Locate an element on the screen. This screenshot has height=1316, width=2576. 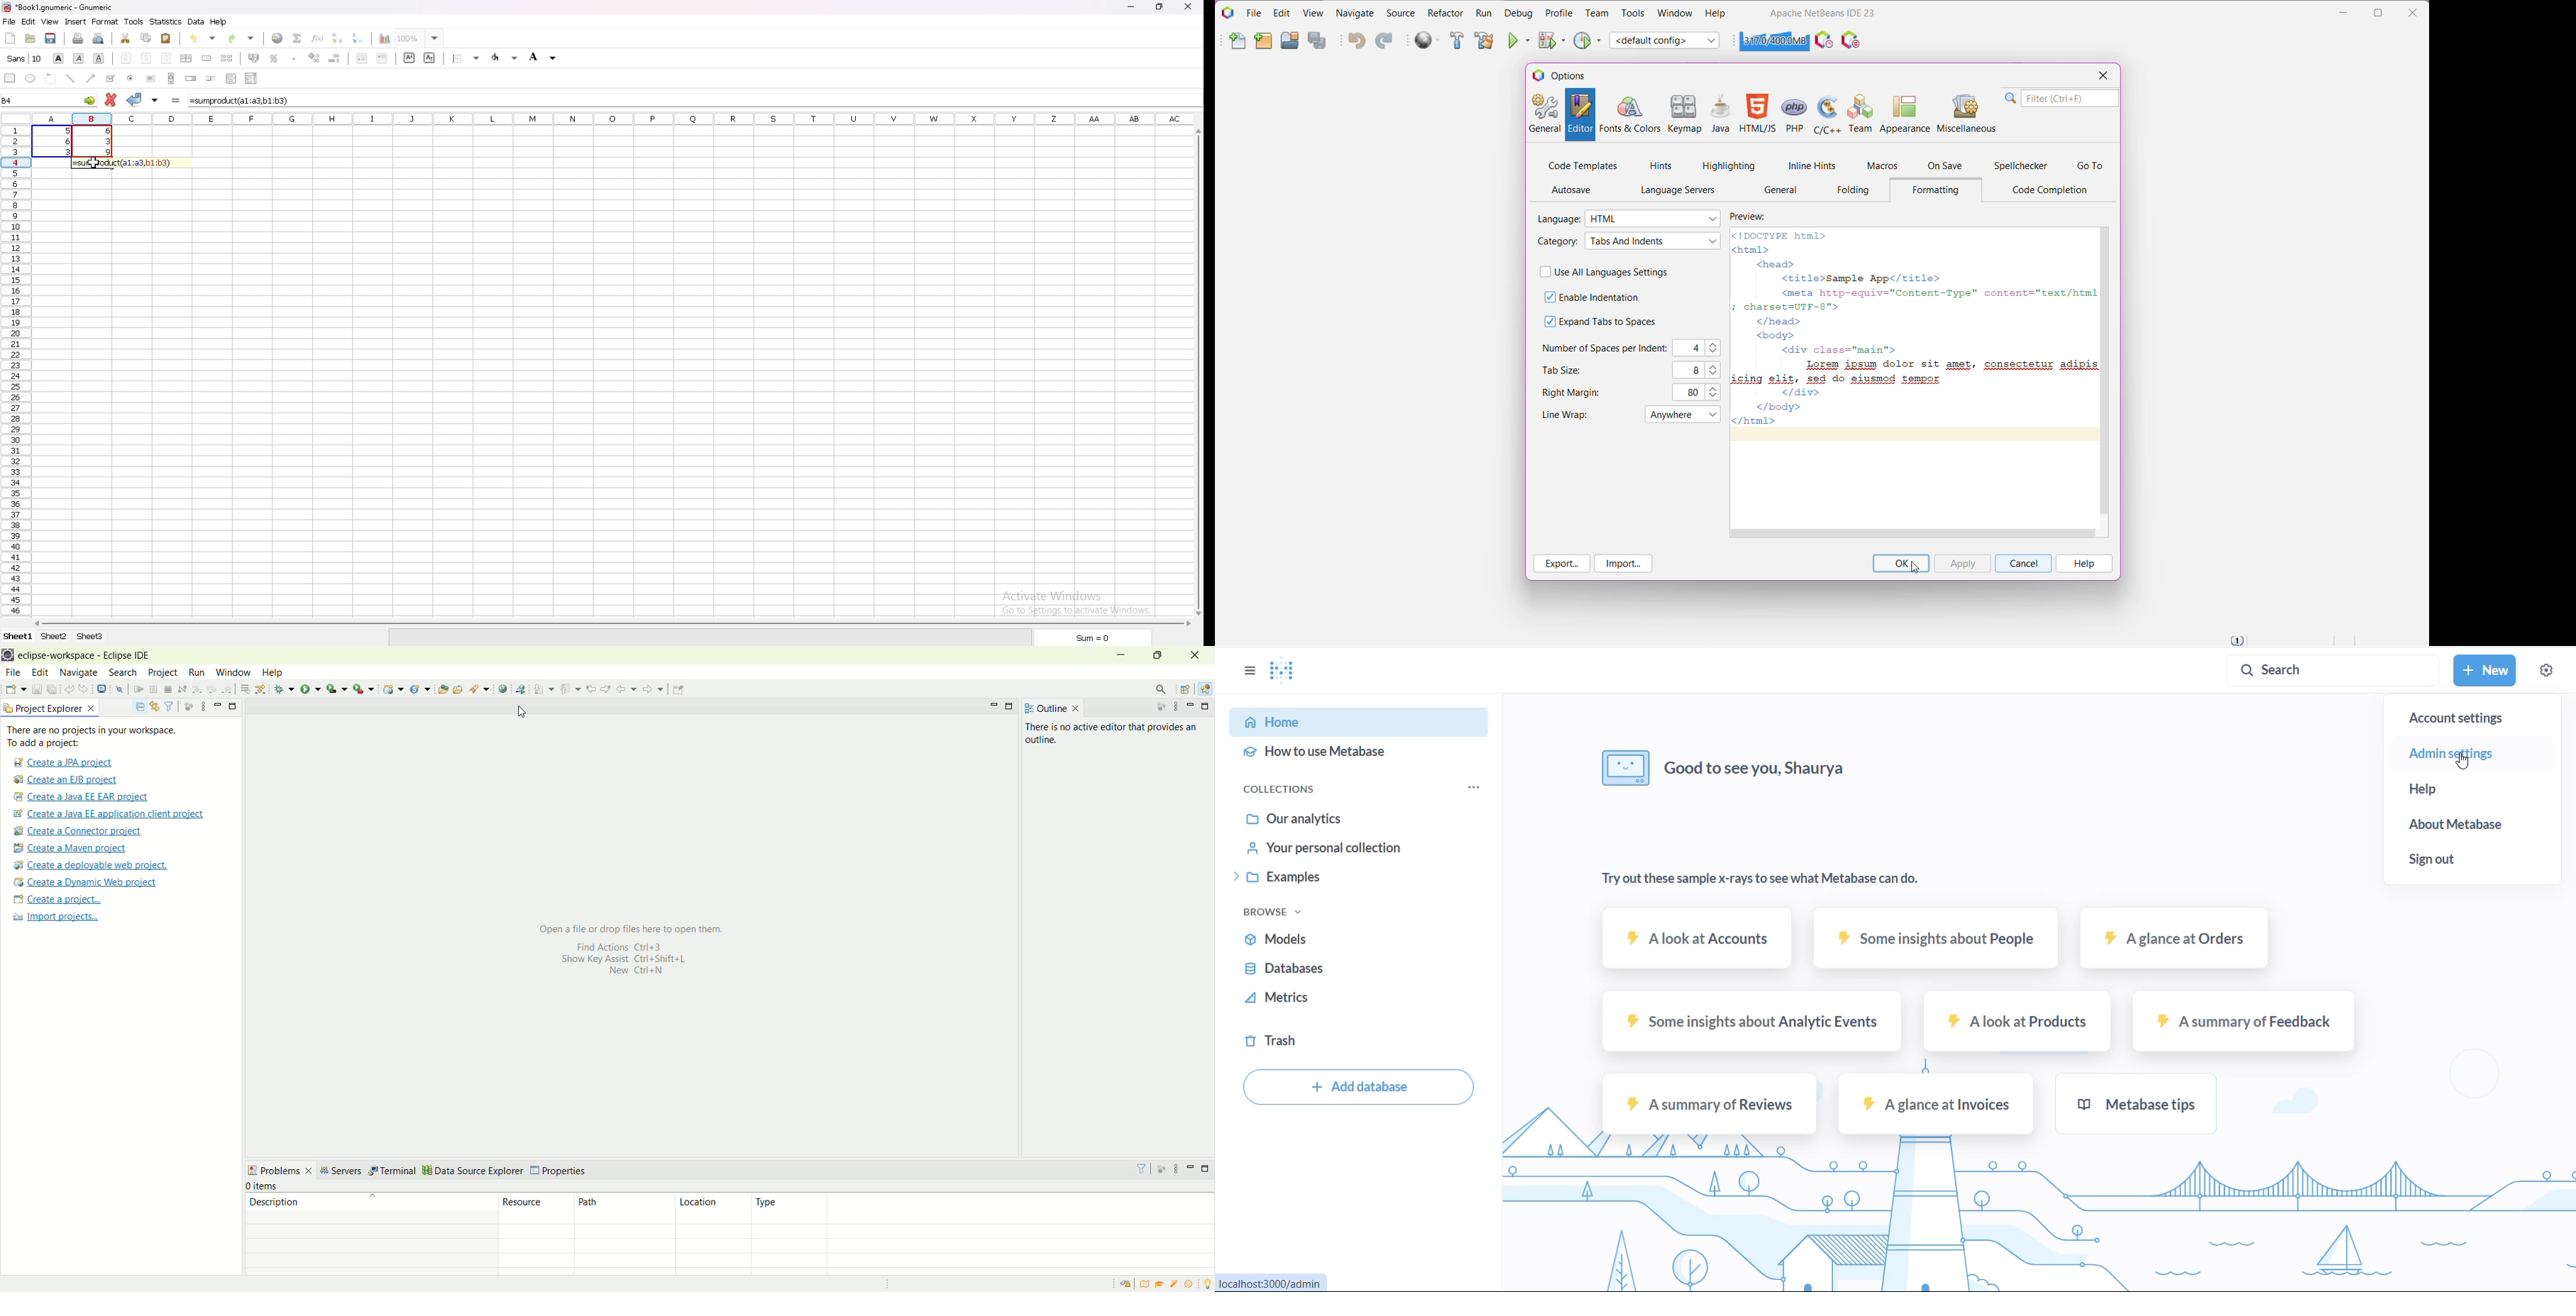
HTML/JS is located at coordinates (1757, 115).